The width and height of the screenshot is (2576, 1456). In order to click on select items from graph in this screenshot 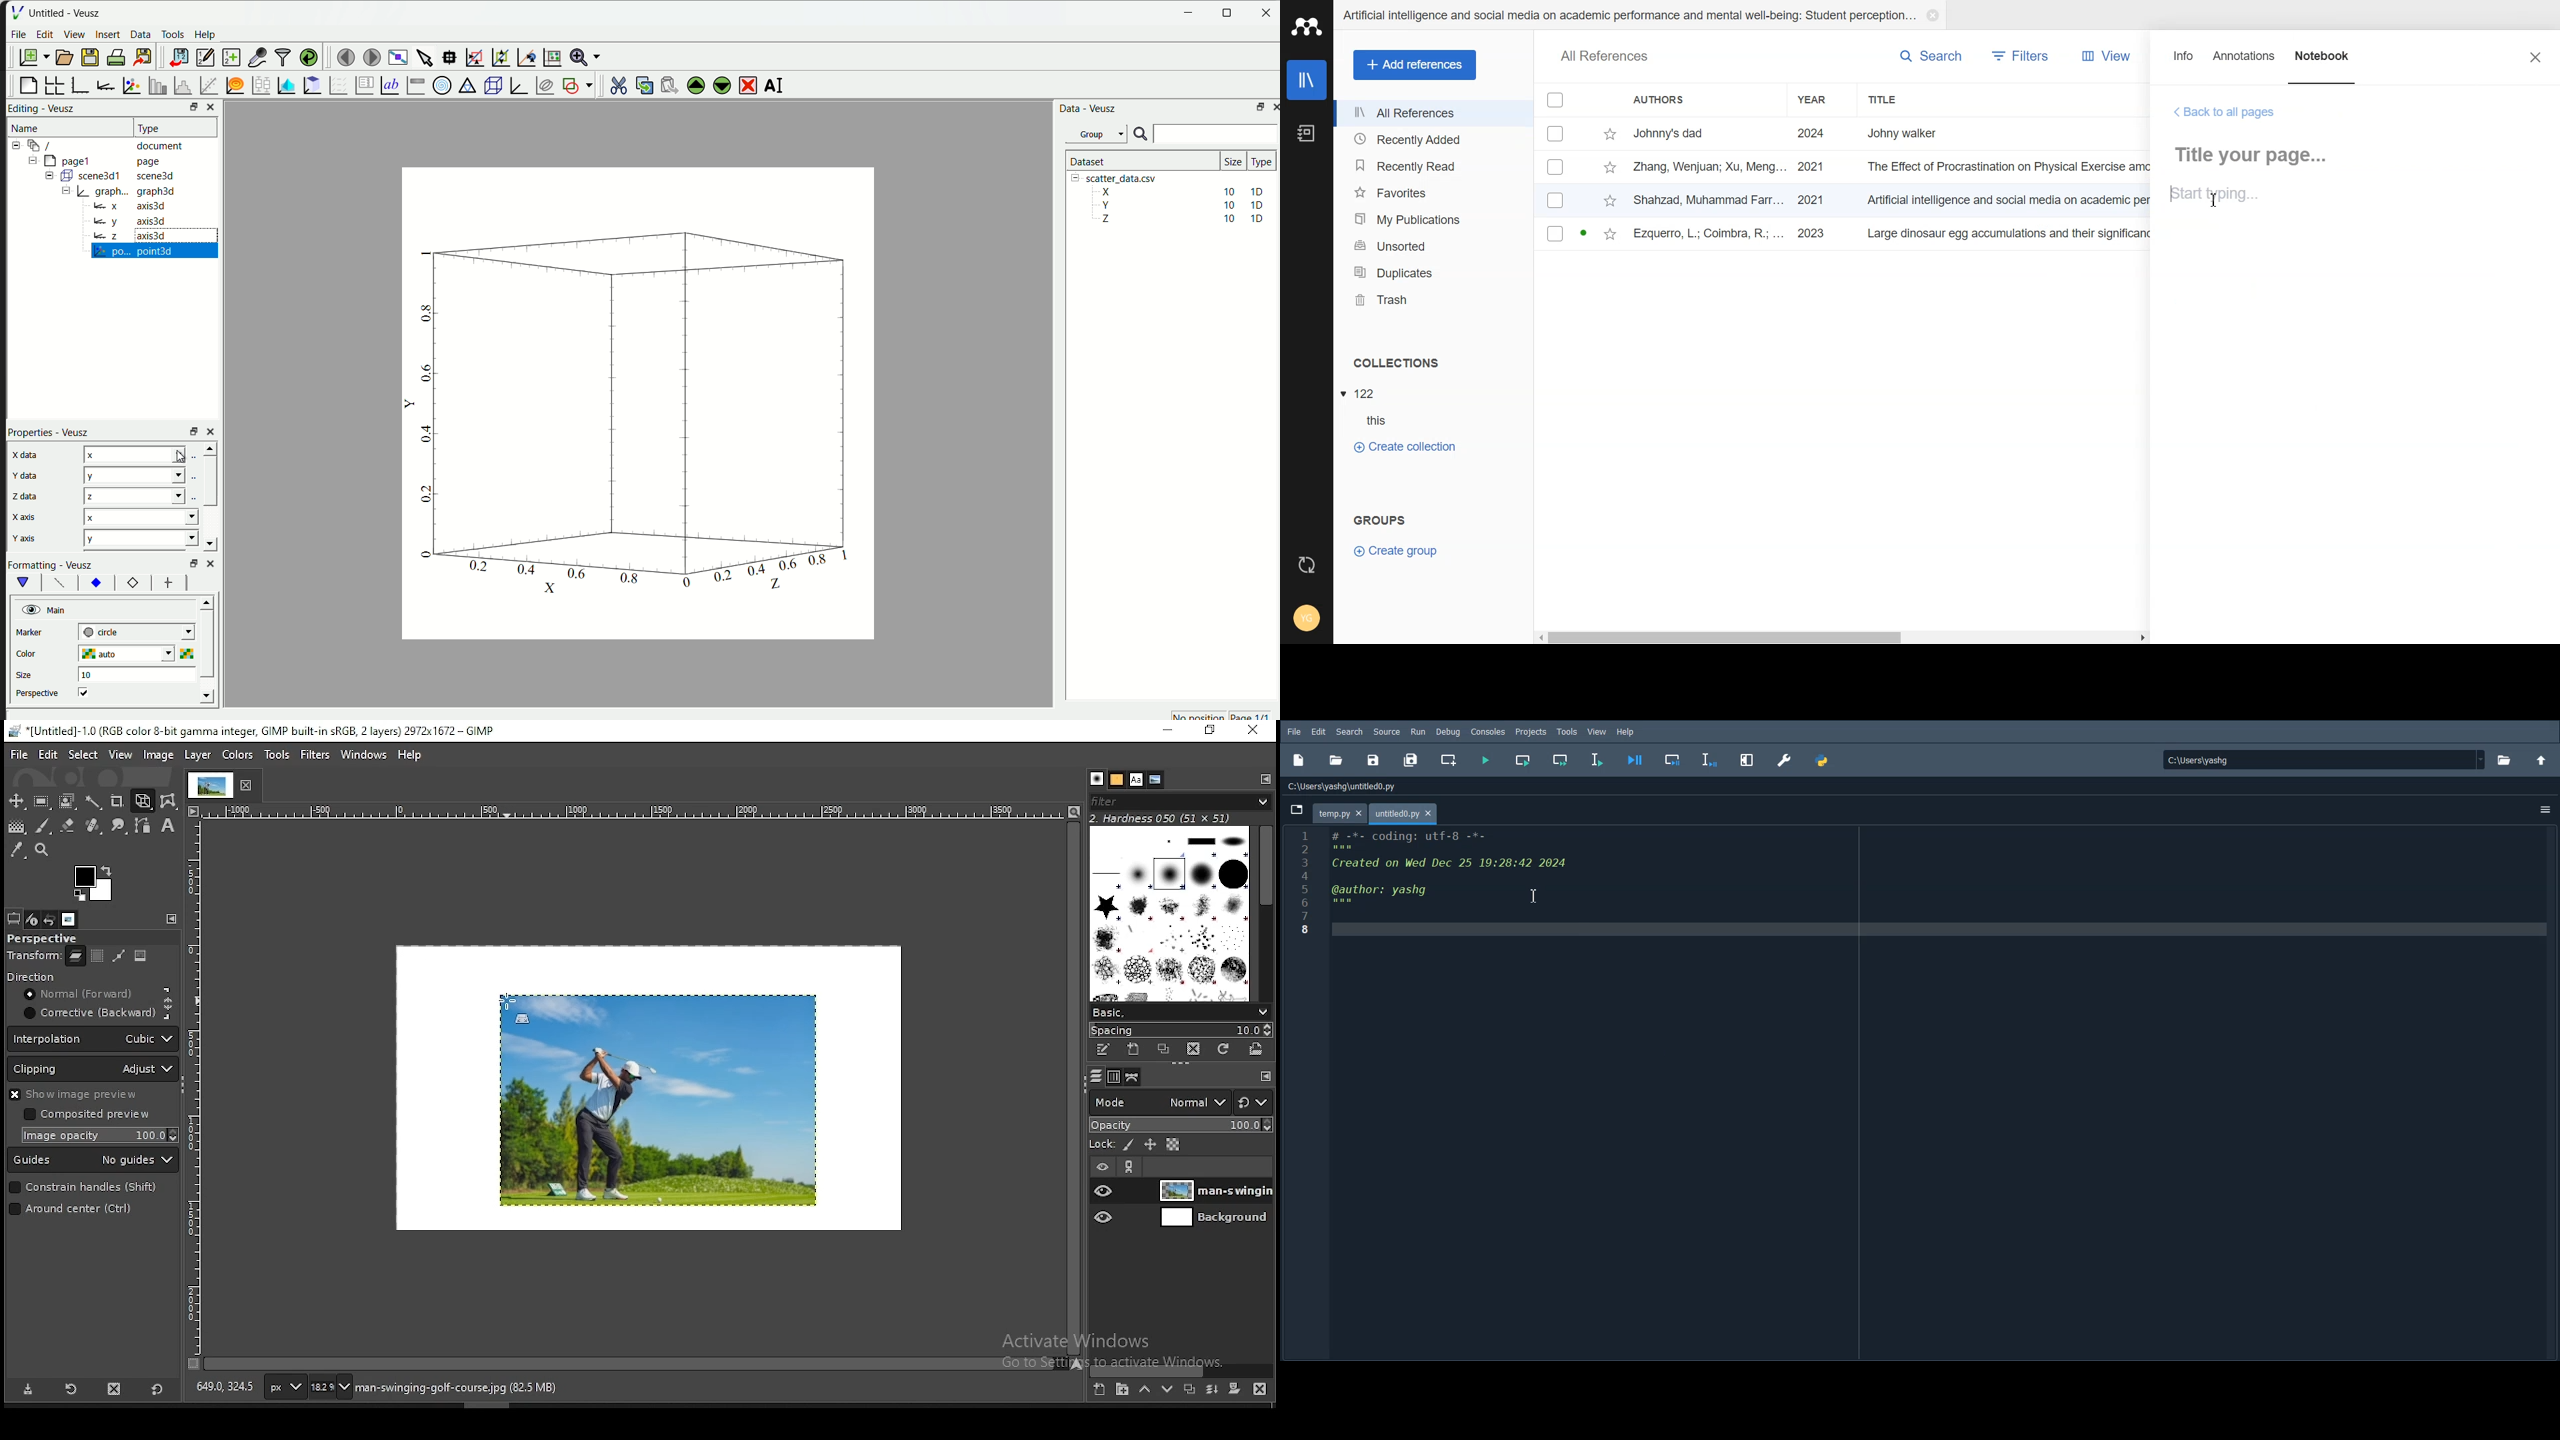, I will do `click(423, 55)`.